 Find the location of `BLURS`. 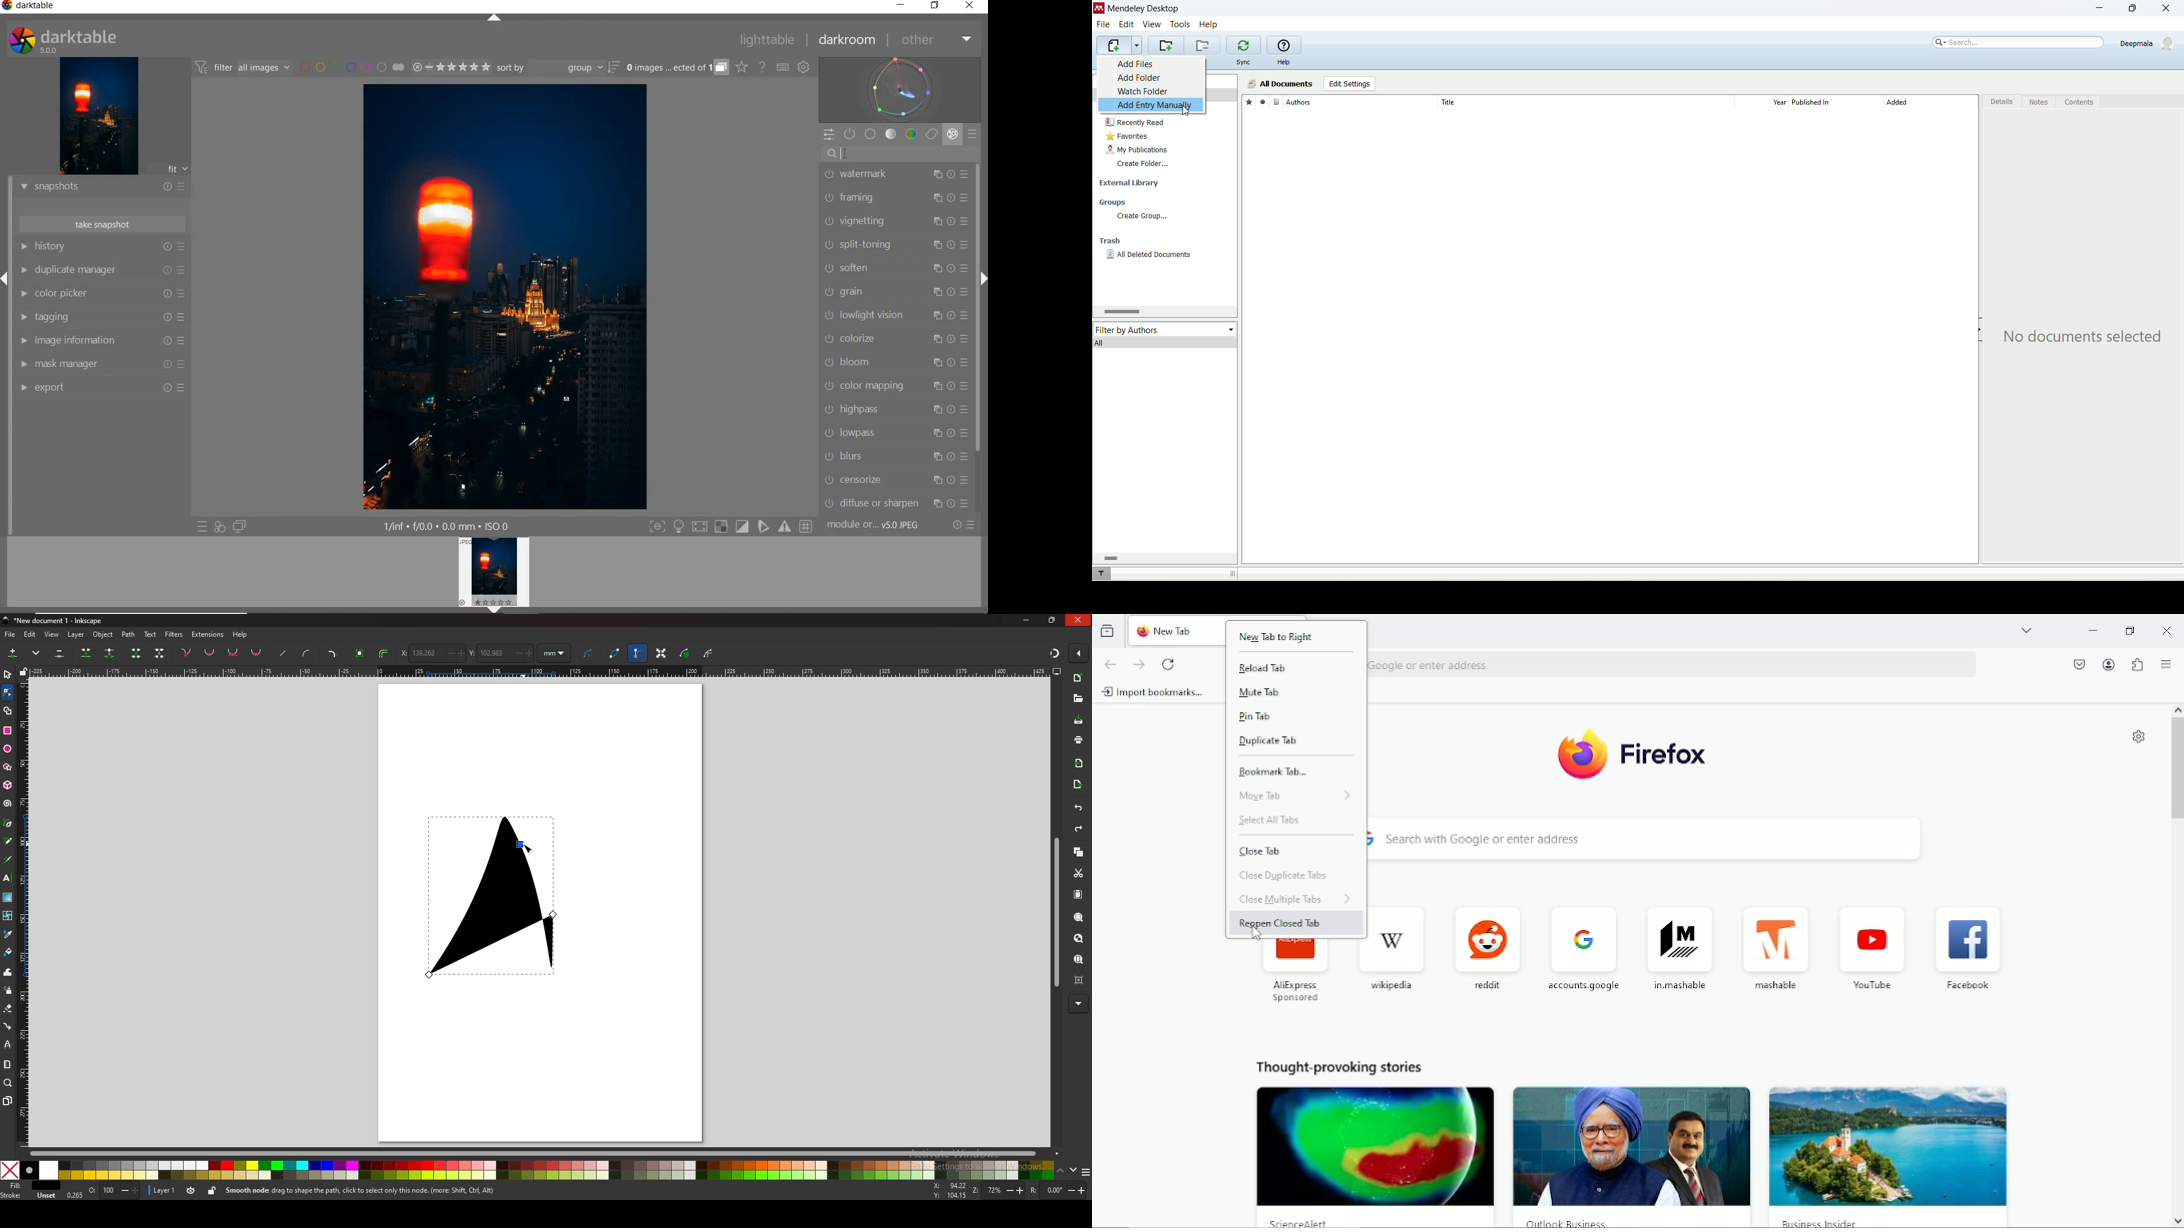

BLURS is located at coordinates (863, 457).